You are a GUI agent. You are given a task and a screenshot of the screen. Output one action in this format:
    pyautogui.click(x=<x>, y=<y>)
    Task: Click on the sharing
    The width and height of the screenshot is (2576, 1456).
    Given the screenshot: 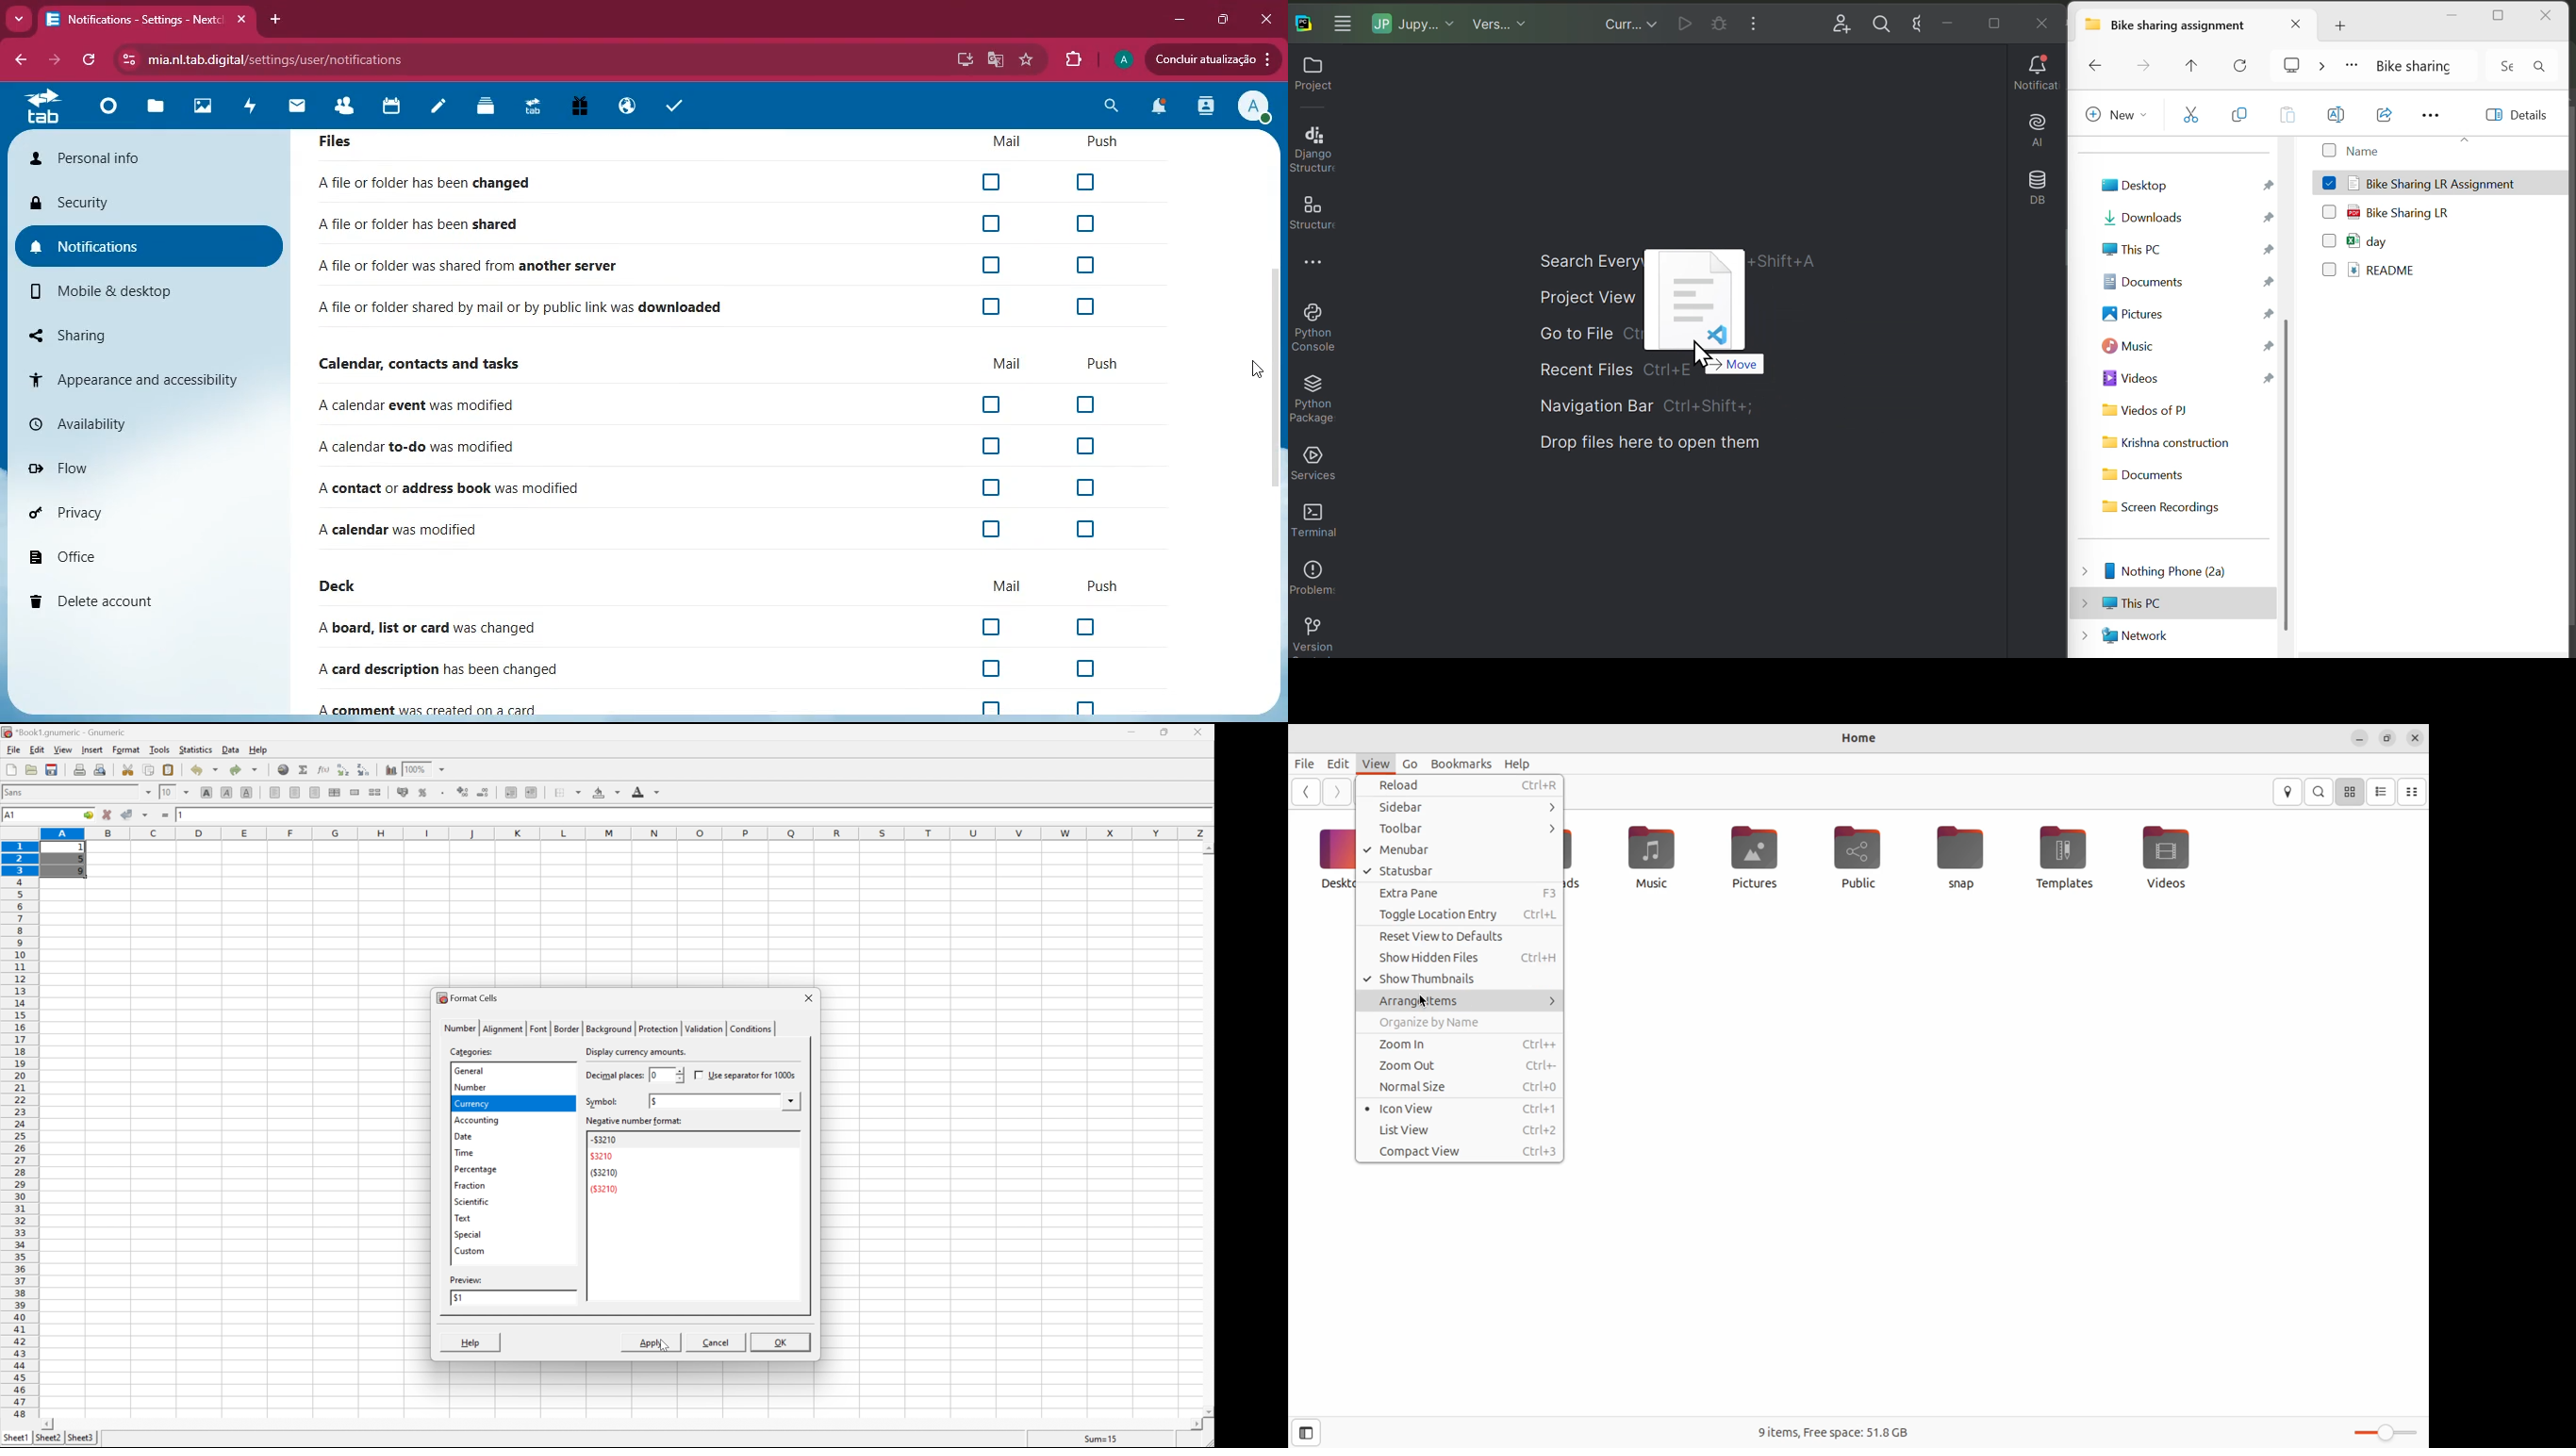 What is the action you would take?
    pyautogui.click(x=112, y=333)
    